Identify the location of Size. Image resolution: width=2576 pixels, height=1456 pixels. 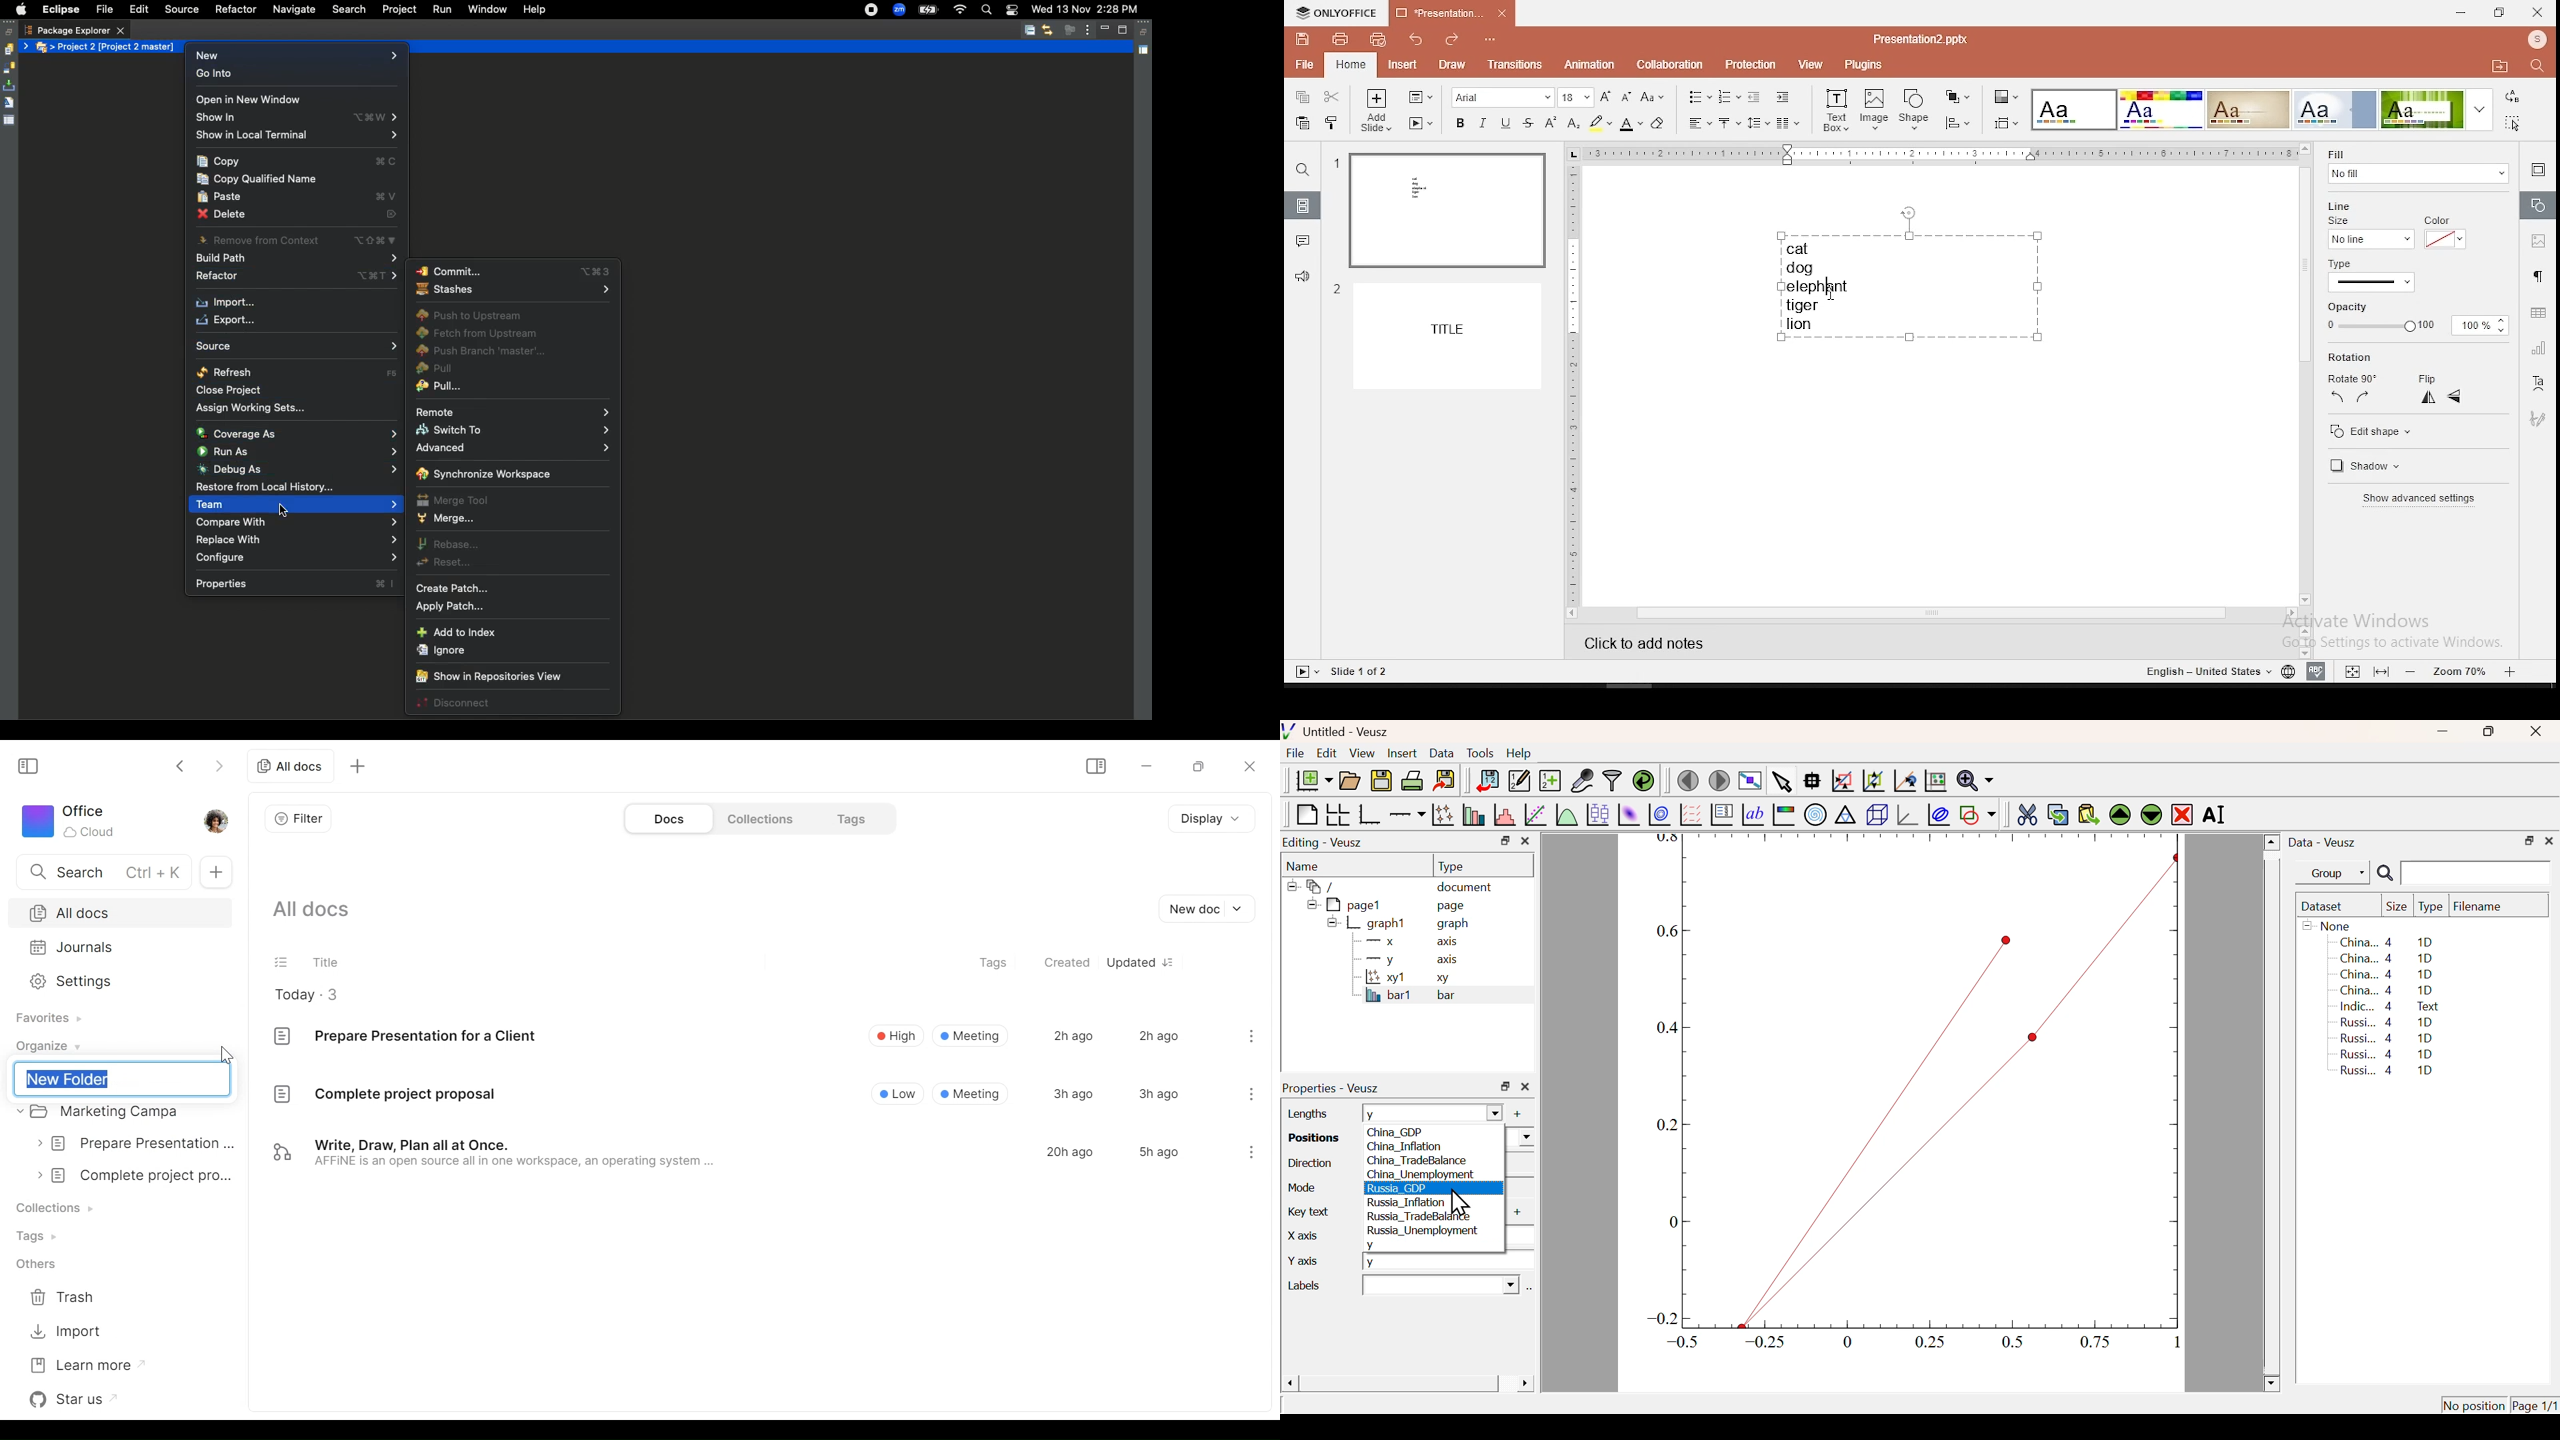
(2367, 235).